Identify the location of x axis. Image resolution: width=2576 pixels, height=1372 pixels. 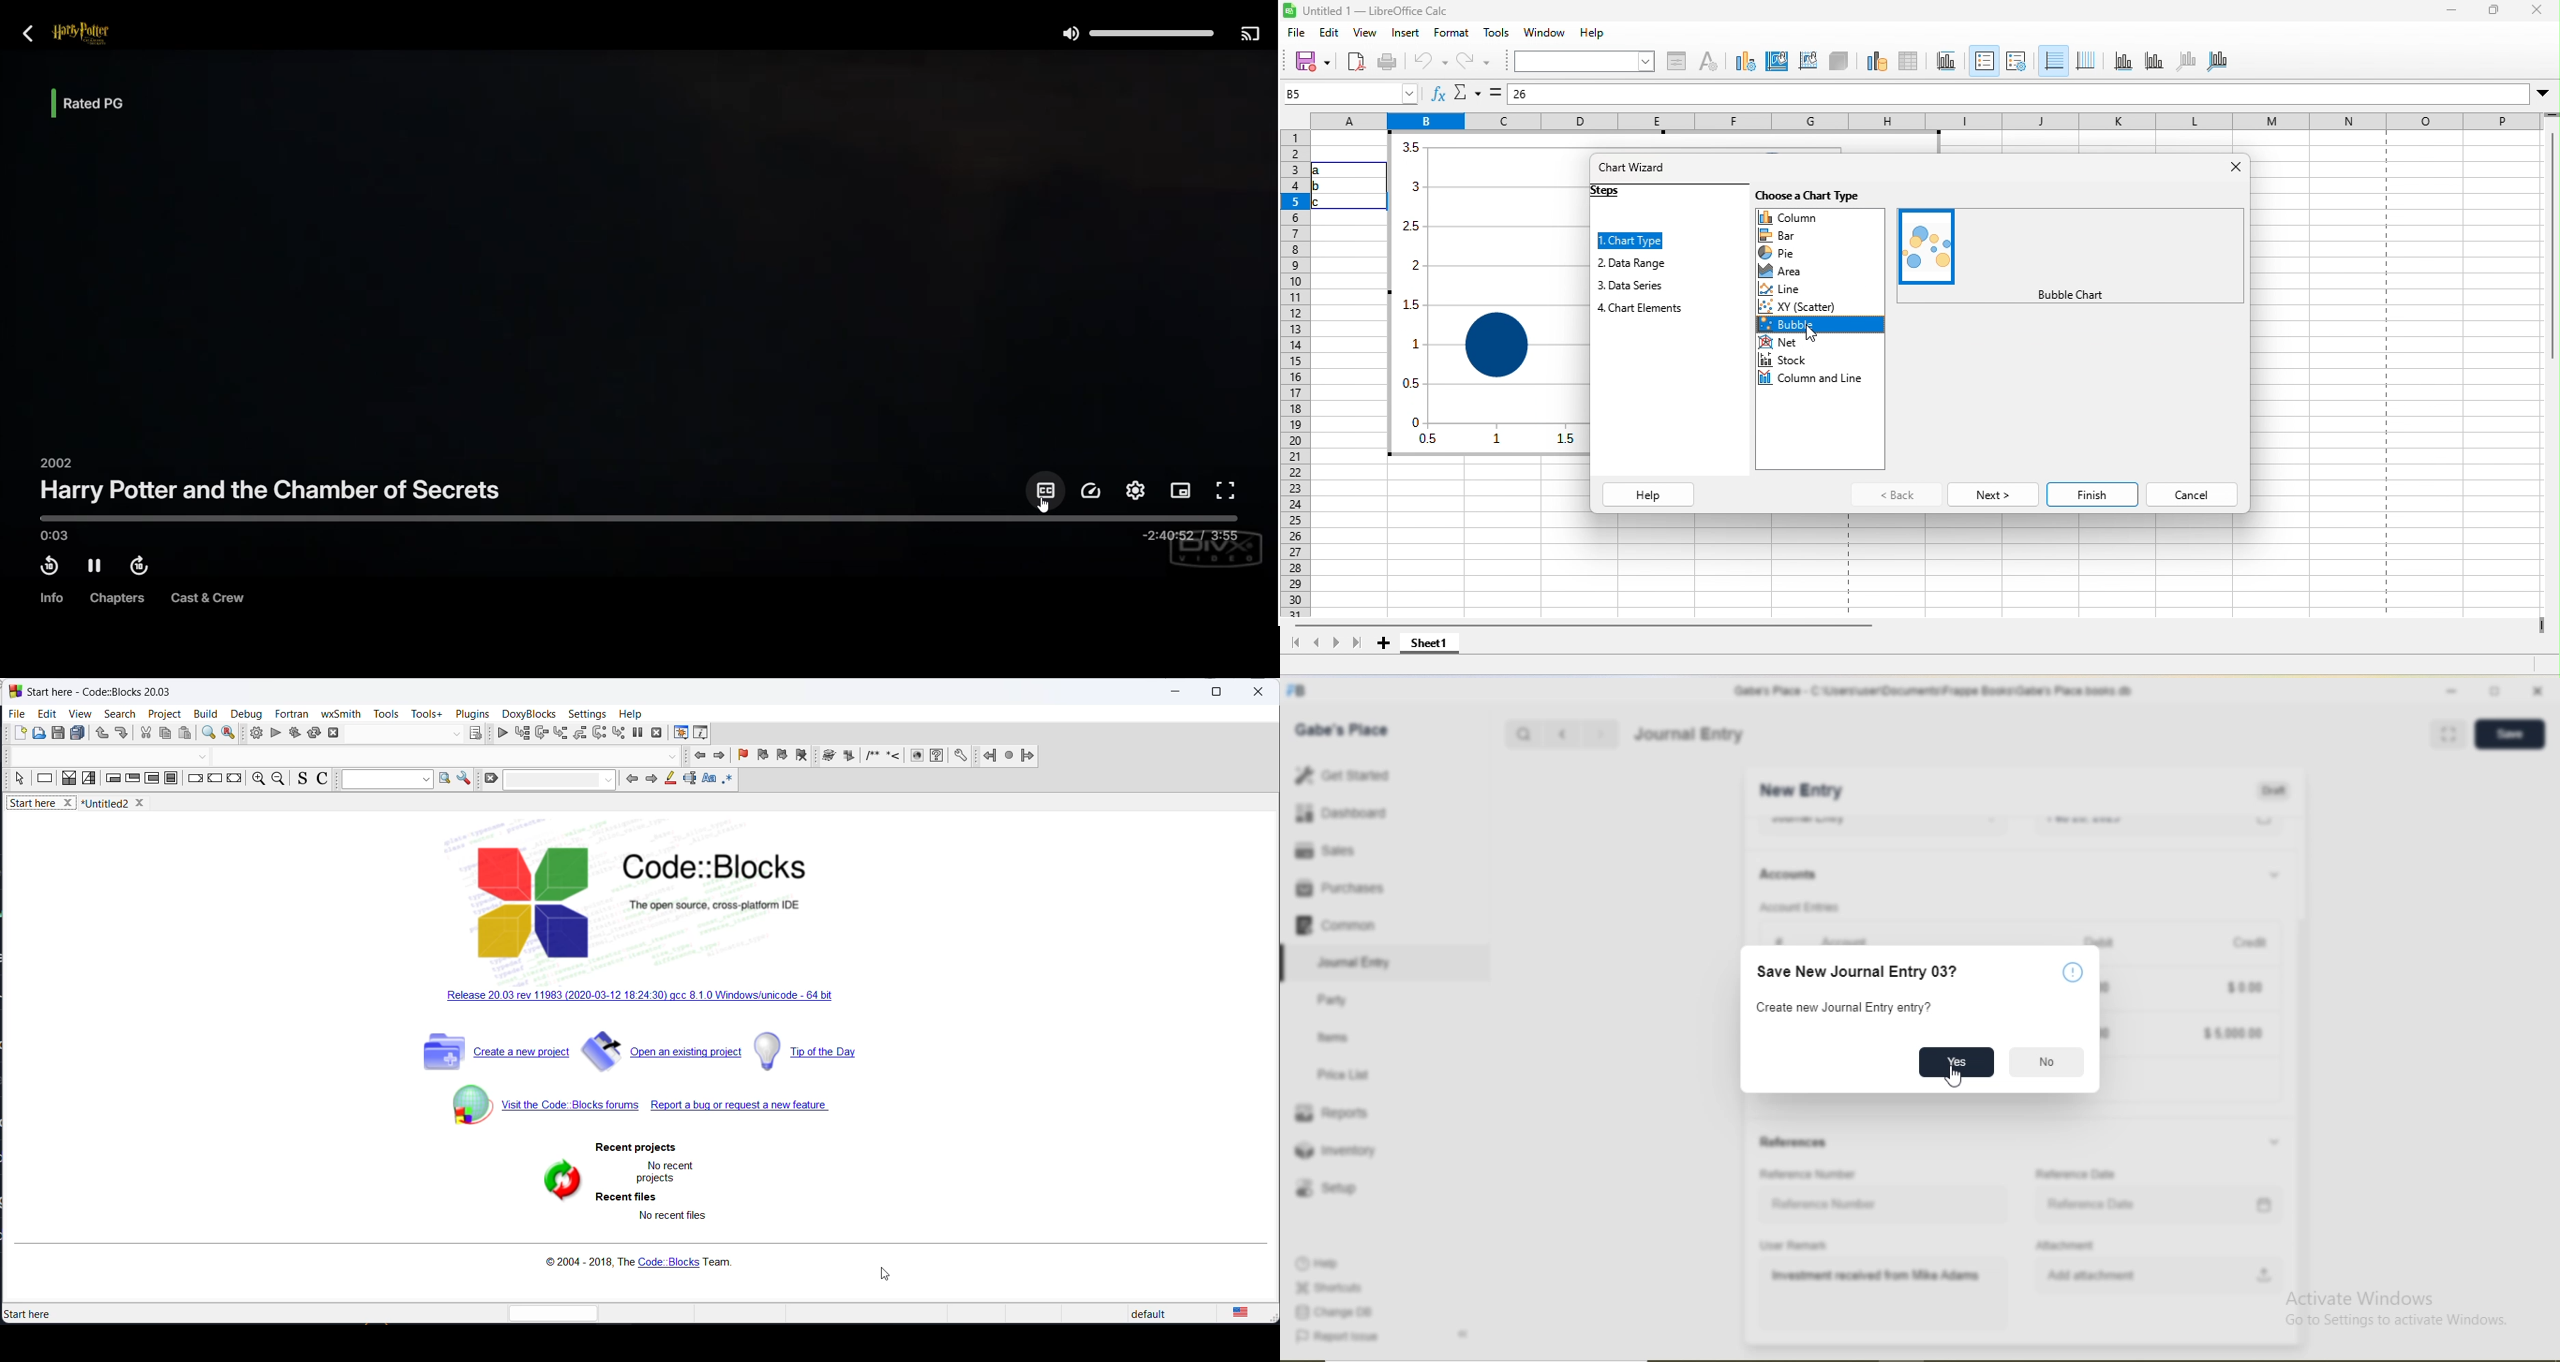
(2120, 62).